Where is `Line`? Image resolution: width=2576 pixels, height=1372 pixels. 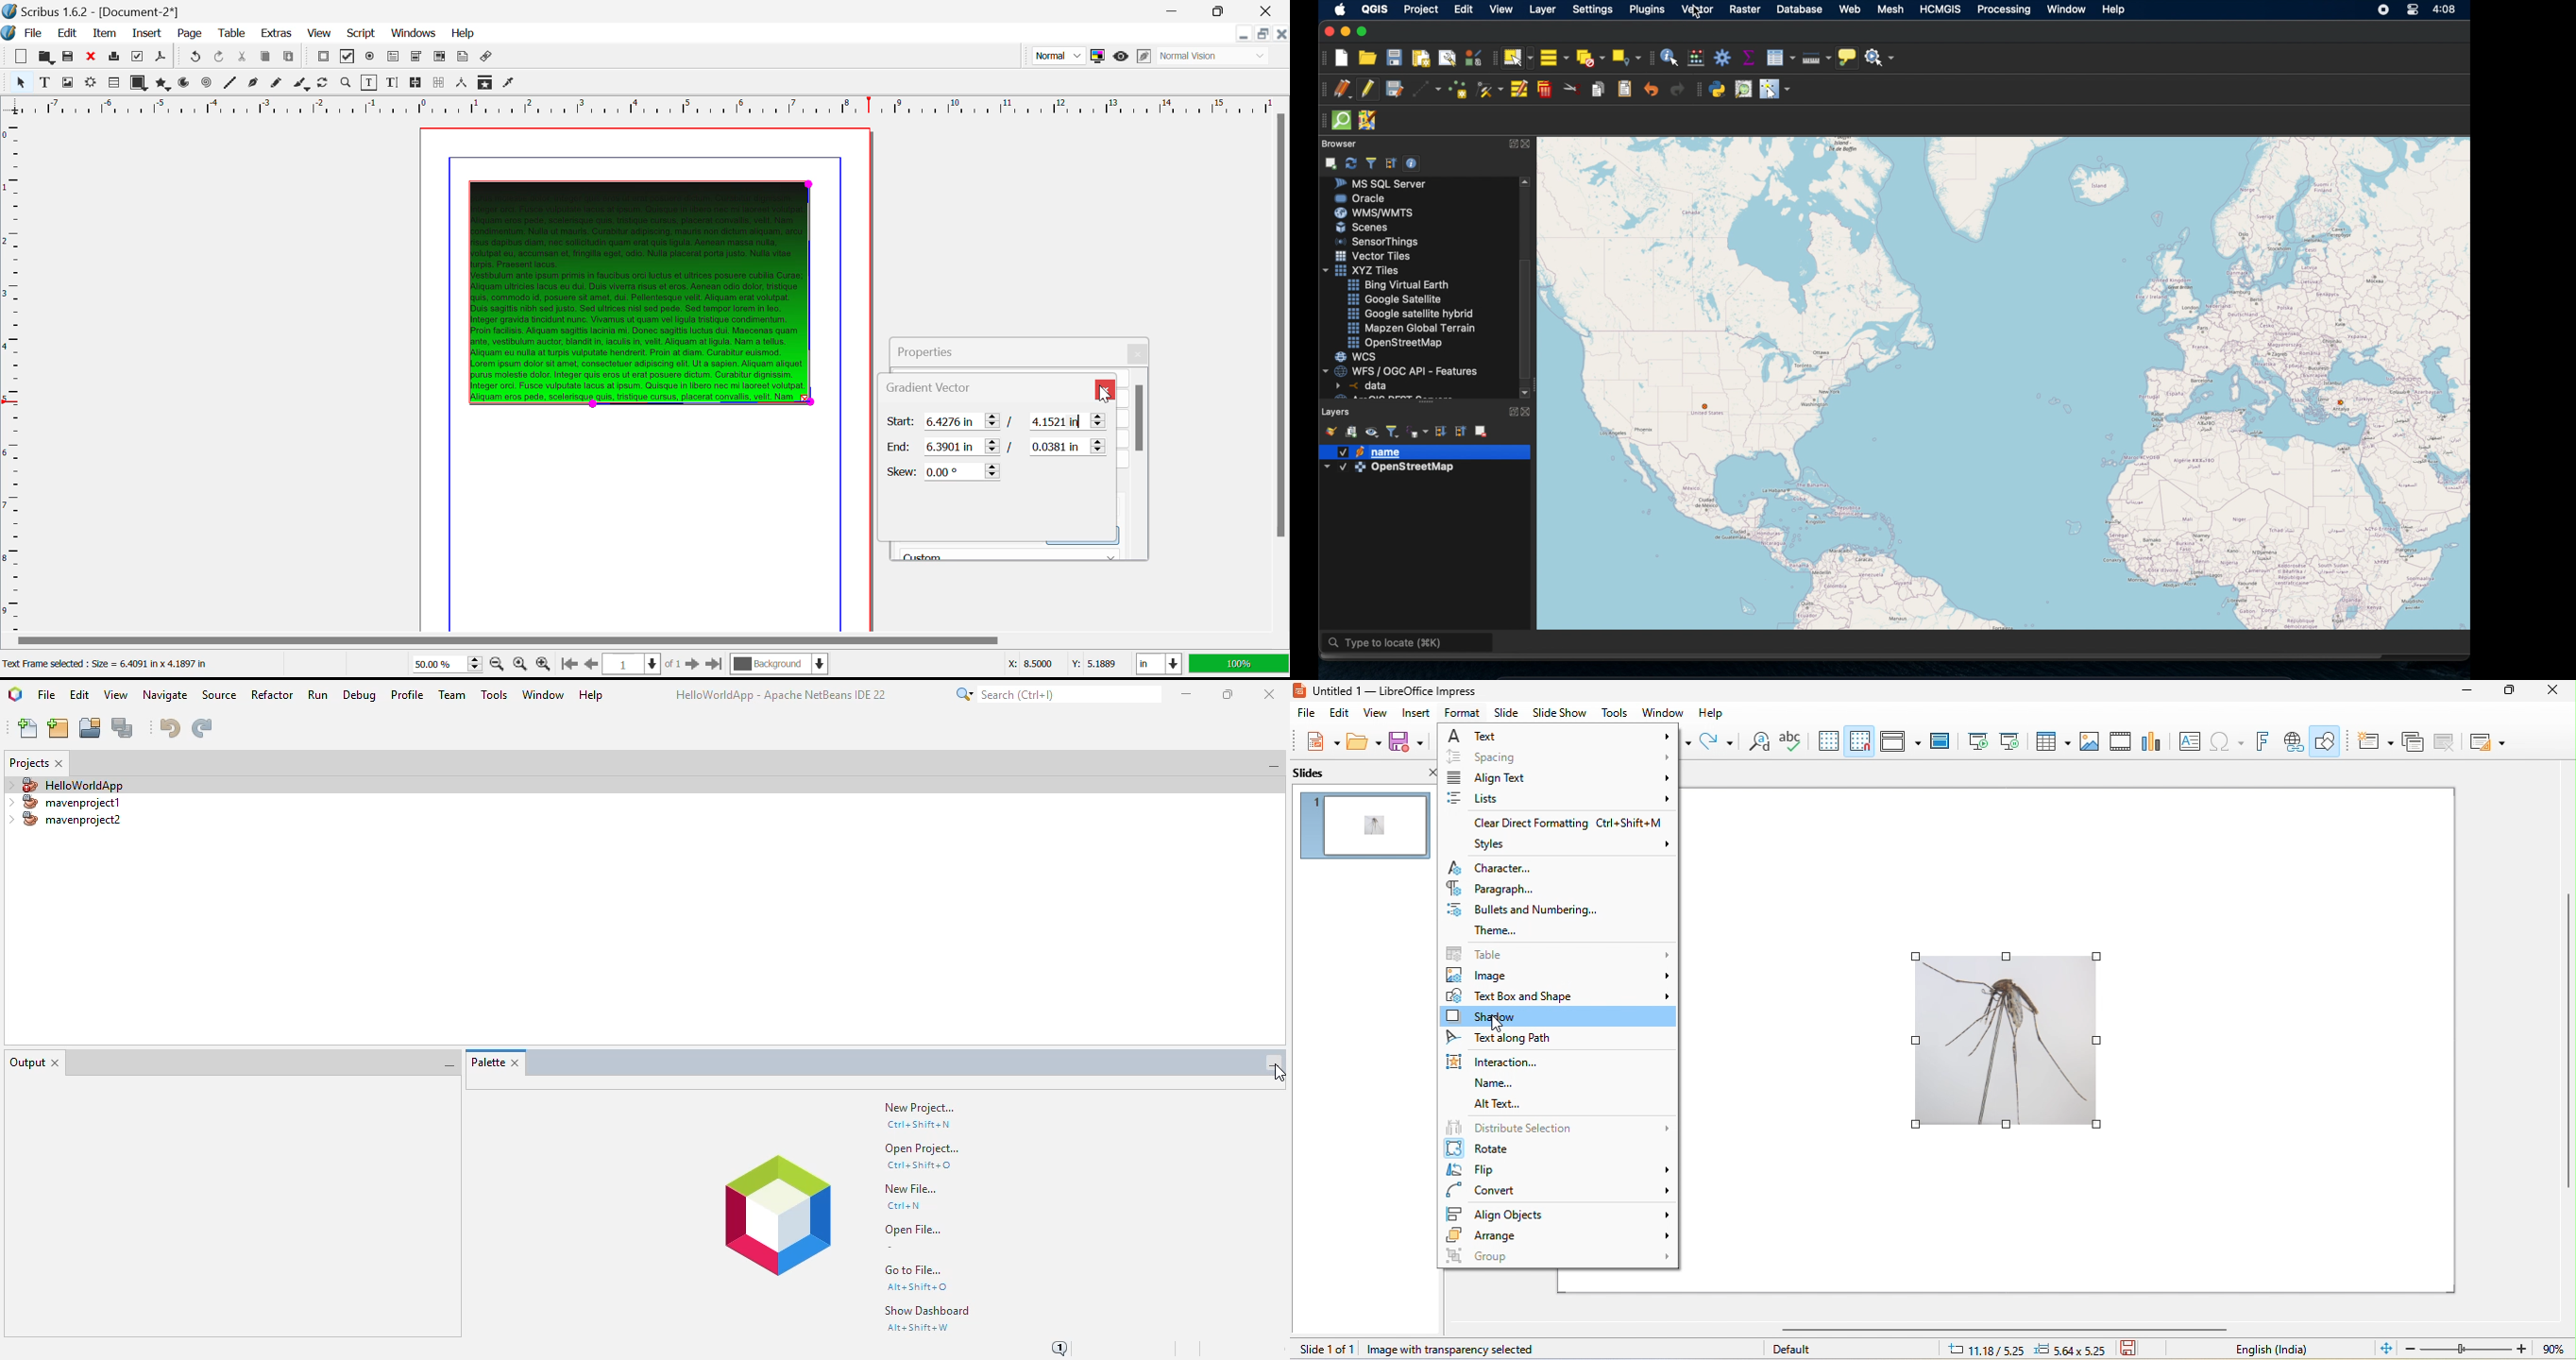 Line is located at coordinates (230, 84).